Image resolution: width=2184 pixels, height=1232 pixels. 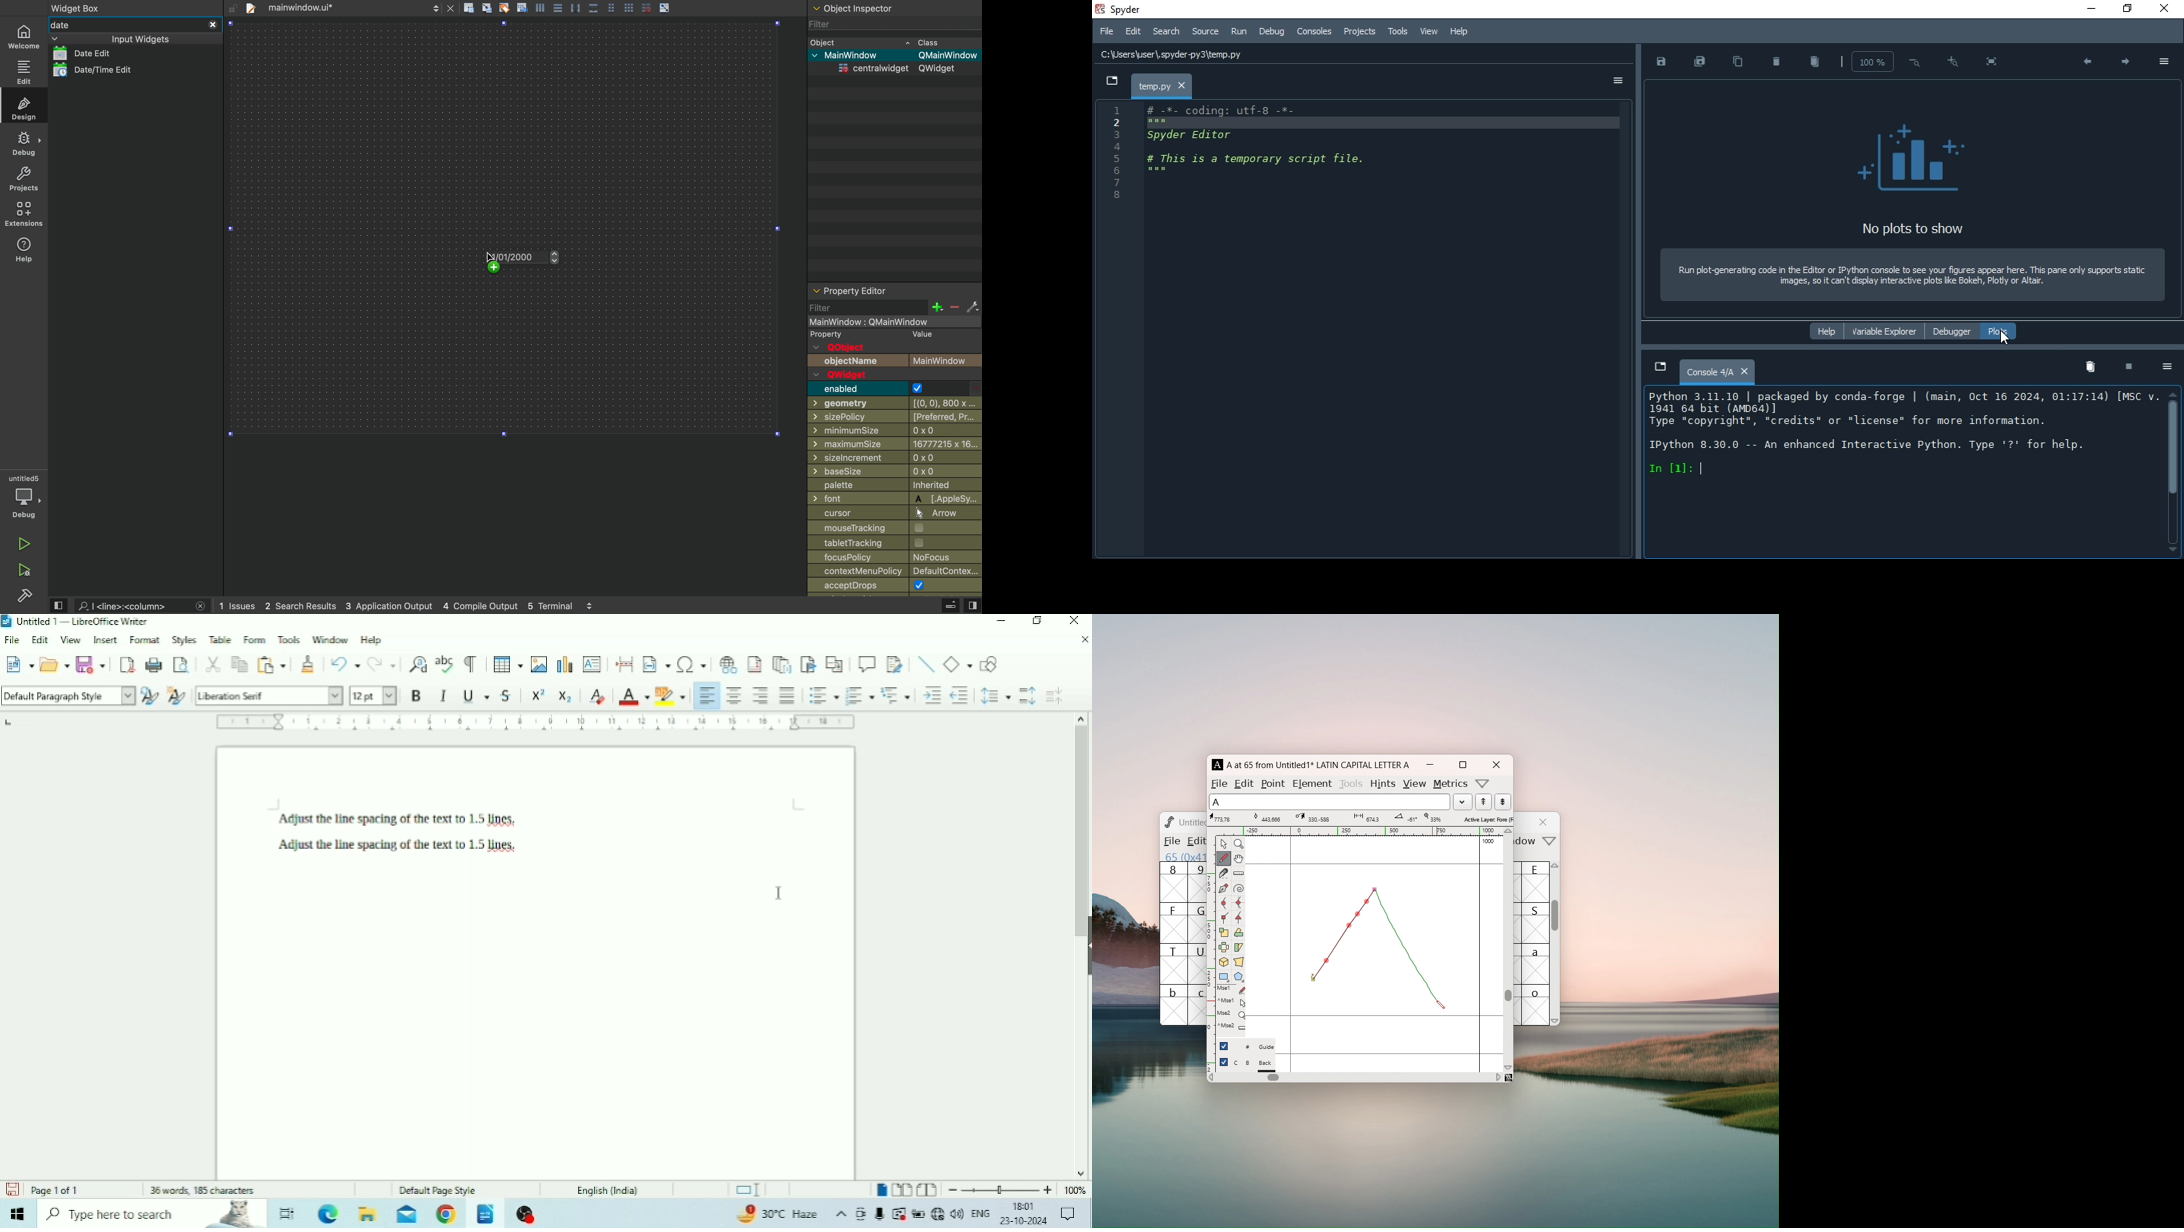 I want to click on property, so click(x=877, y=334).